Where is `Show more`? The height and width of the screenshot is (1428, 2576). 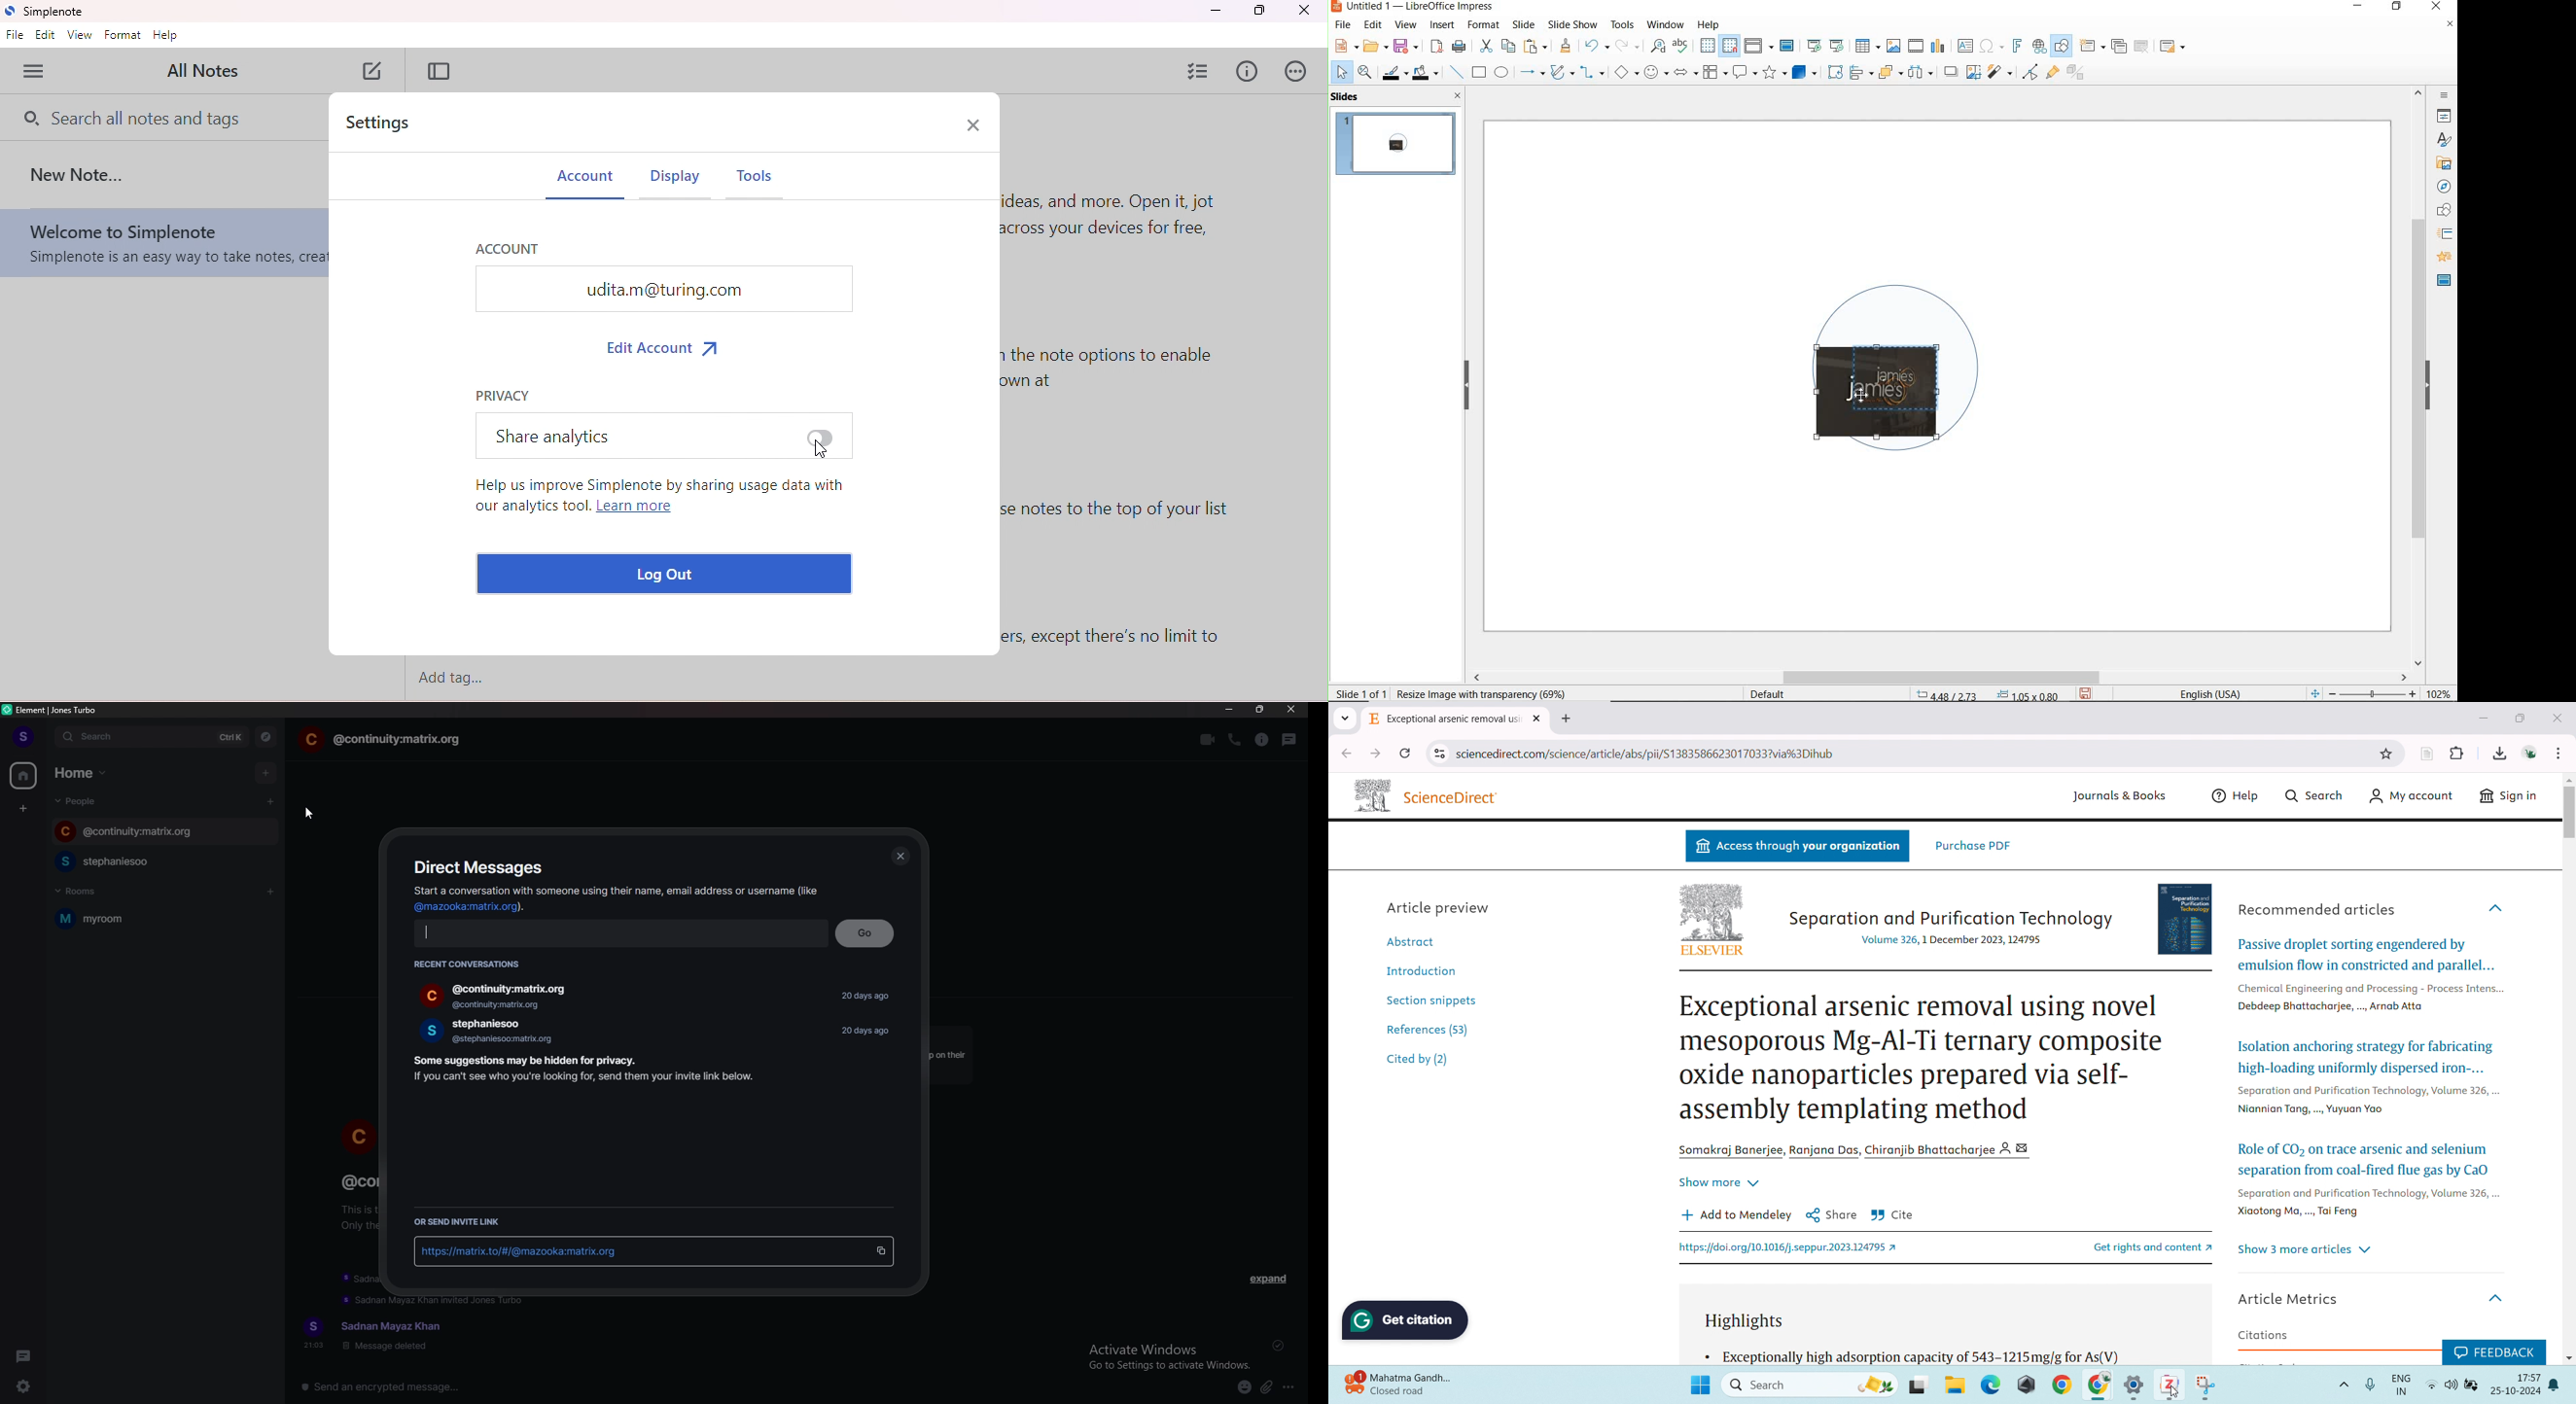
Show more is located at coordinates (1718, 1179).